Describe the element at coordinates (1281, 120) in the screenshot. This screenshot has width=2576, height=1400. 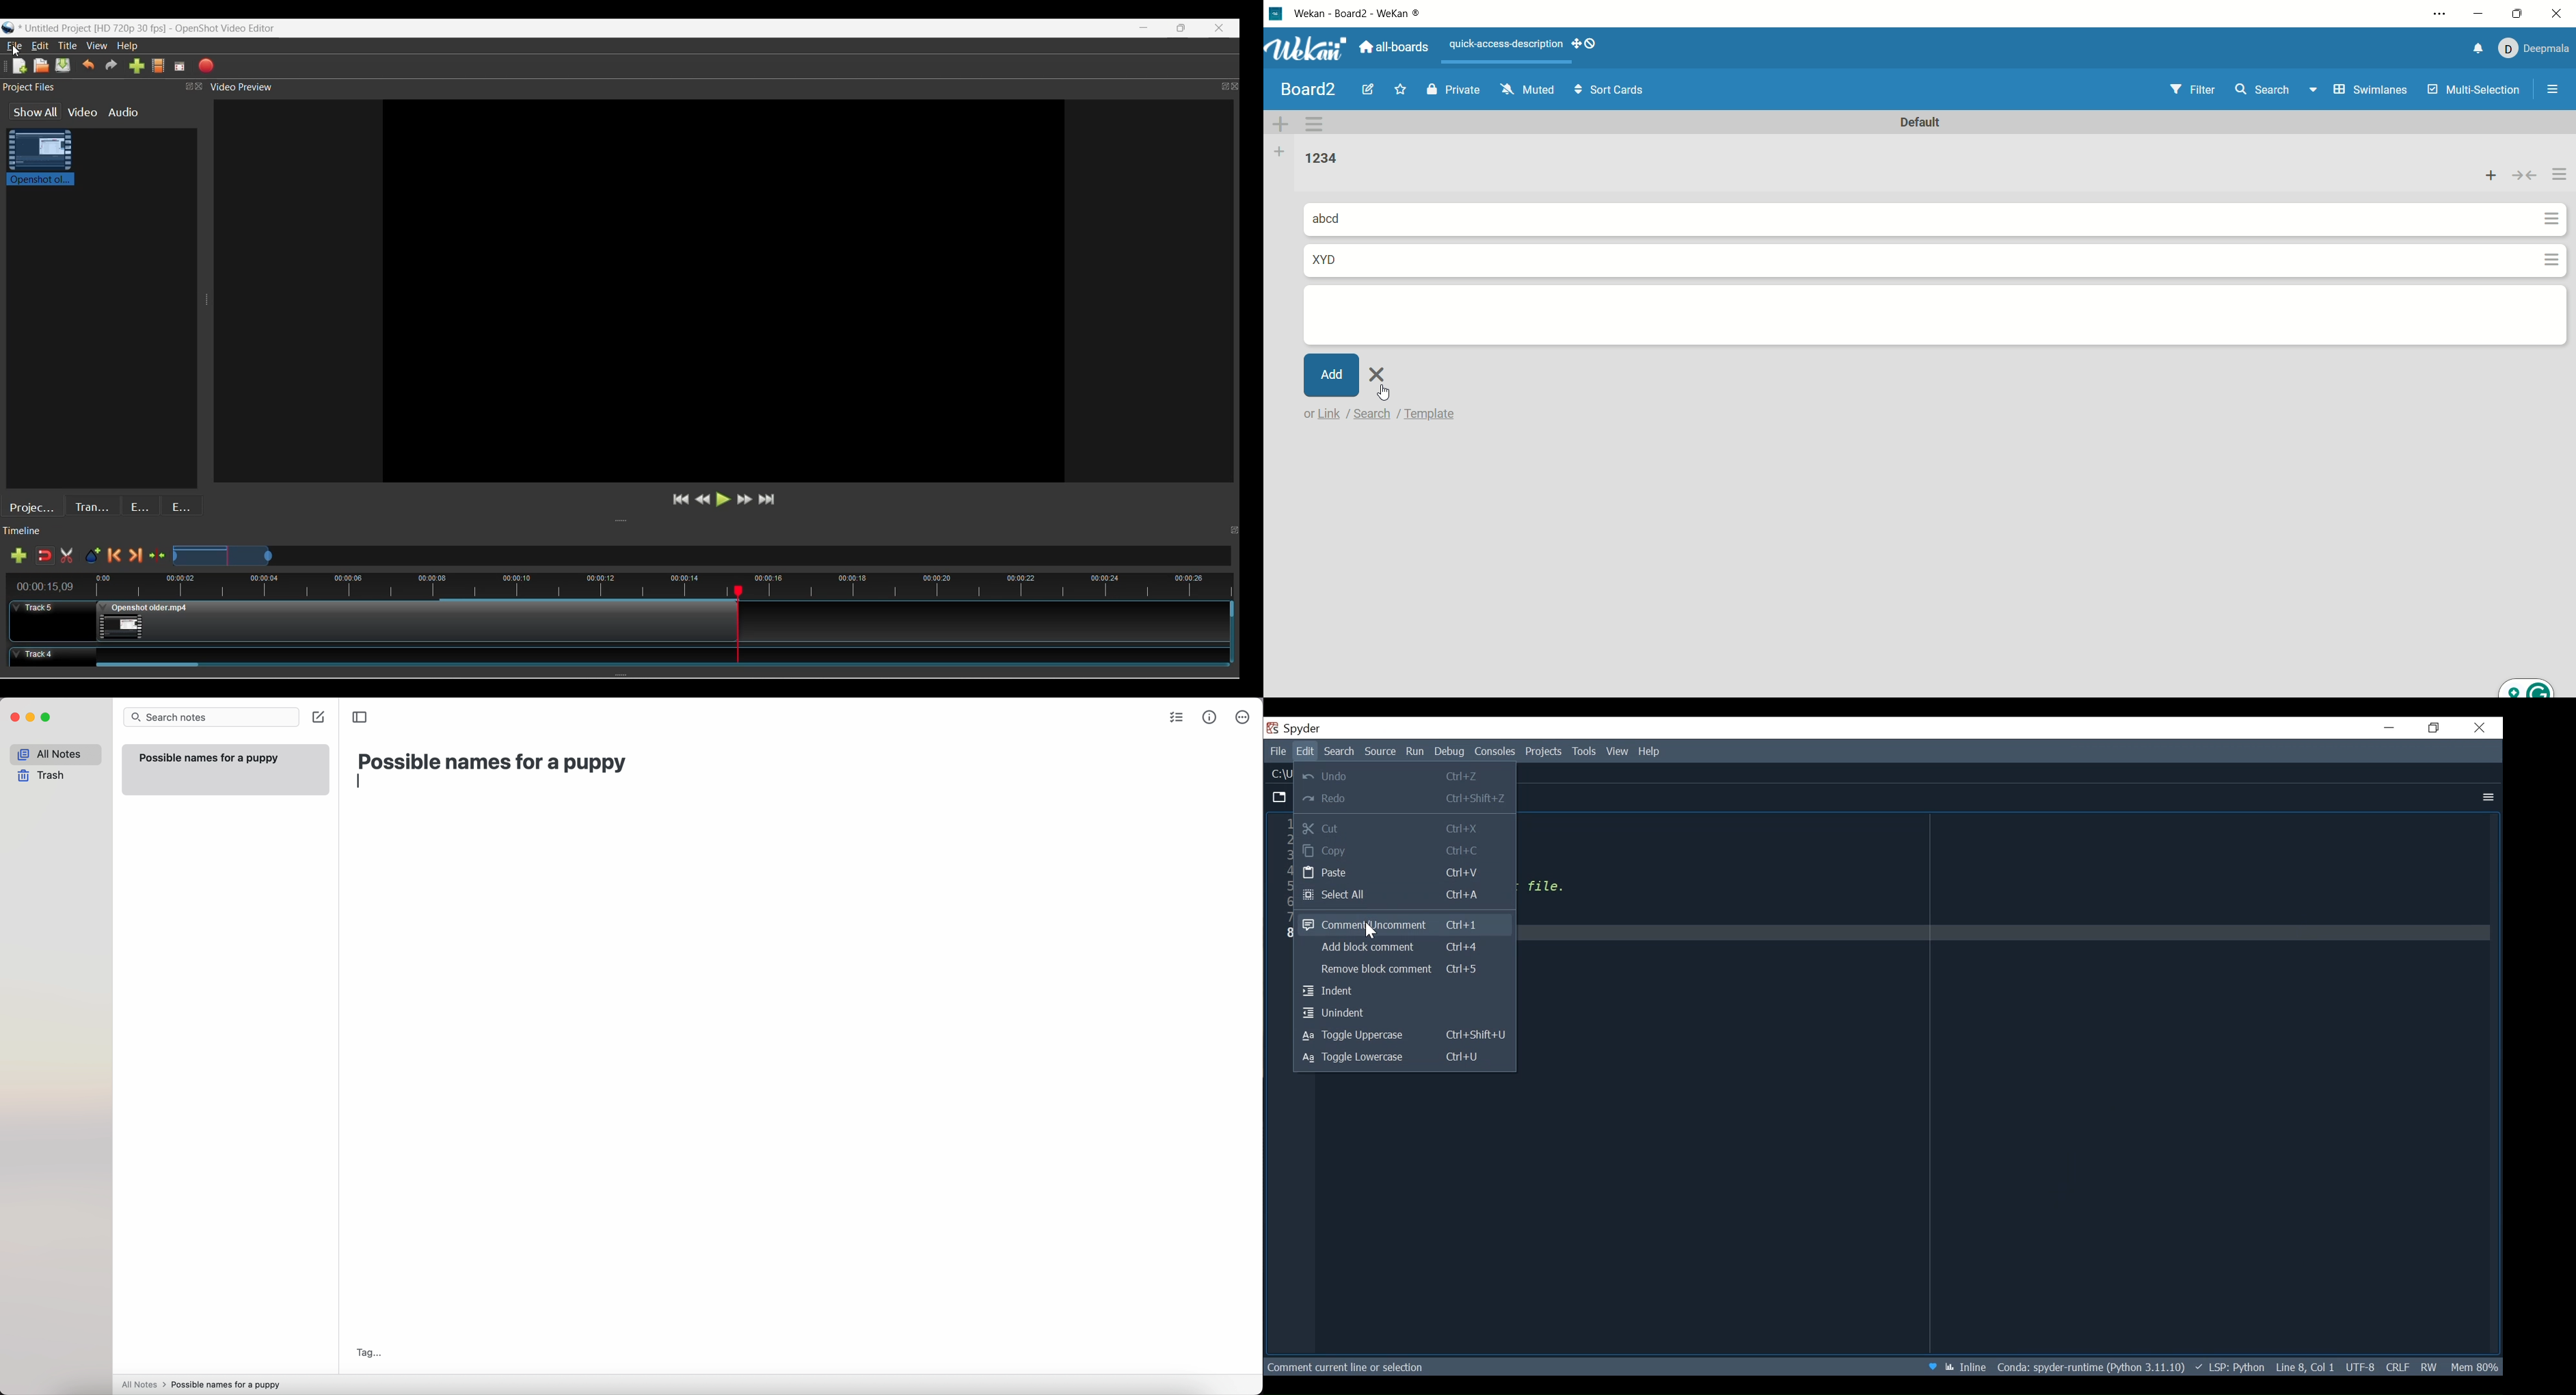
I see `add swimlane` at that location.